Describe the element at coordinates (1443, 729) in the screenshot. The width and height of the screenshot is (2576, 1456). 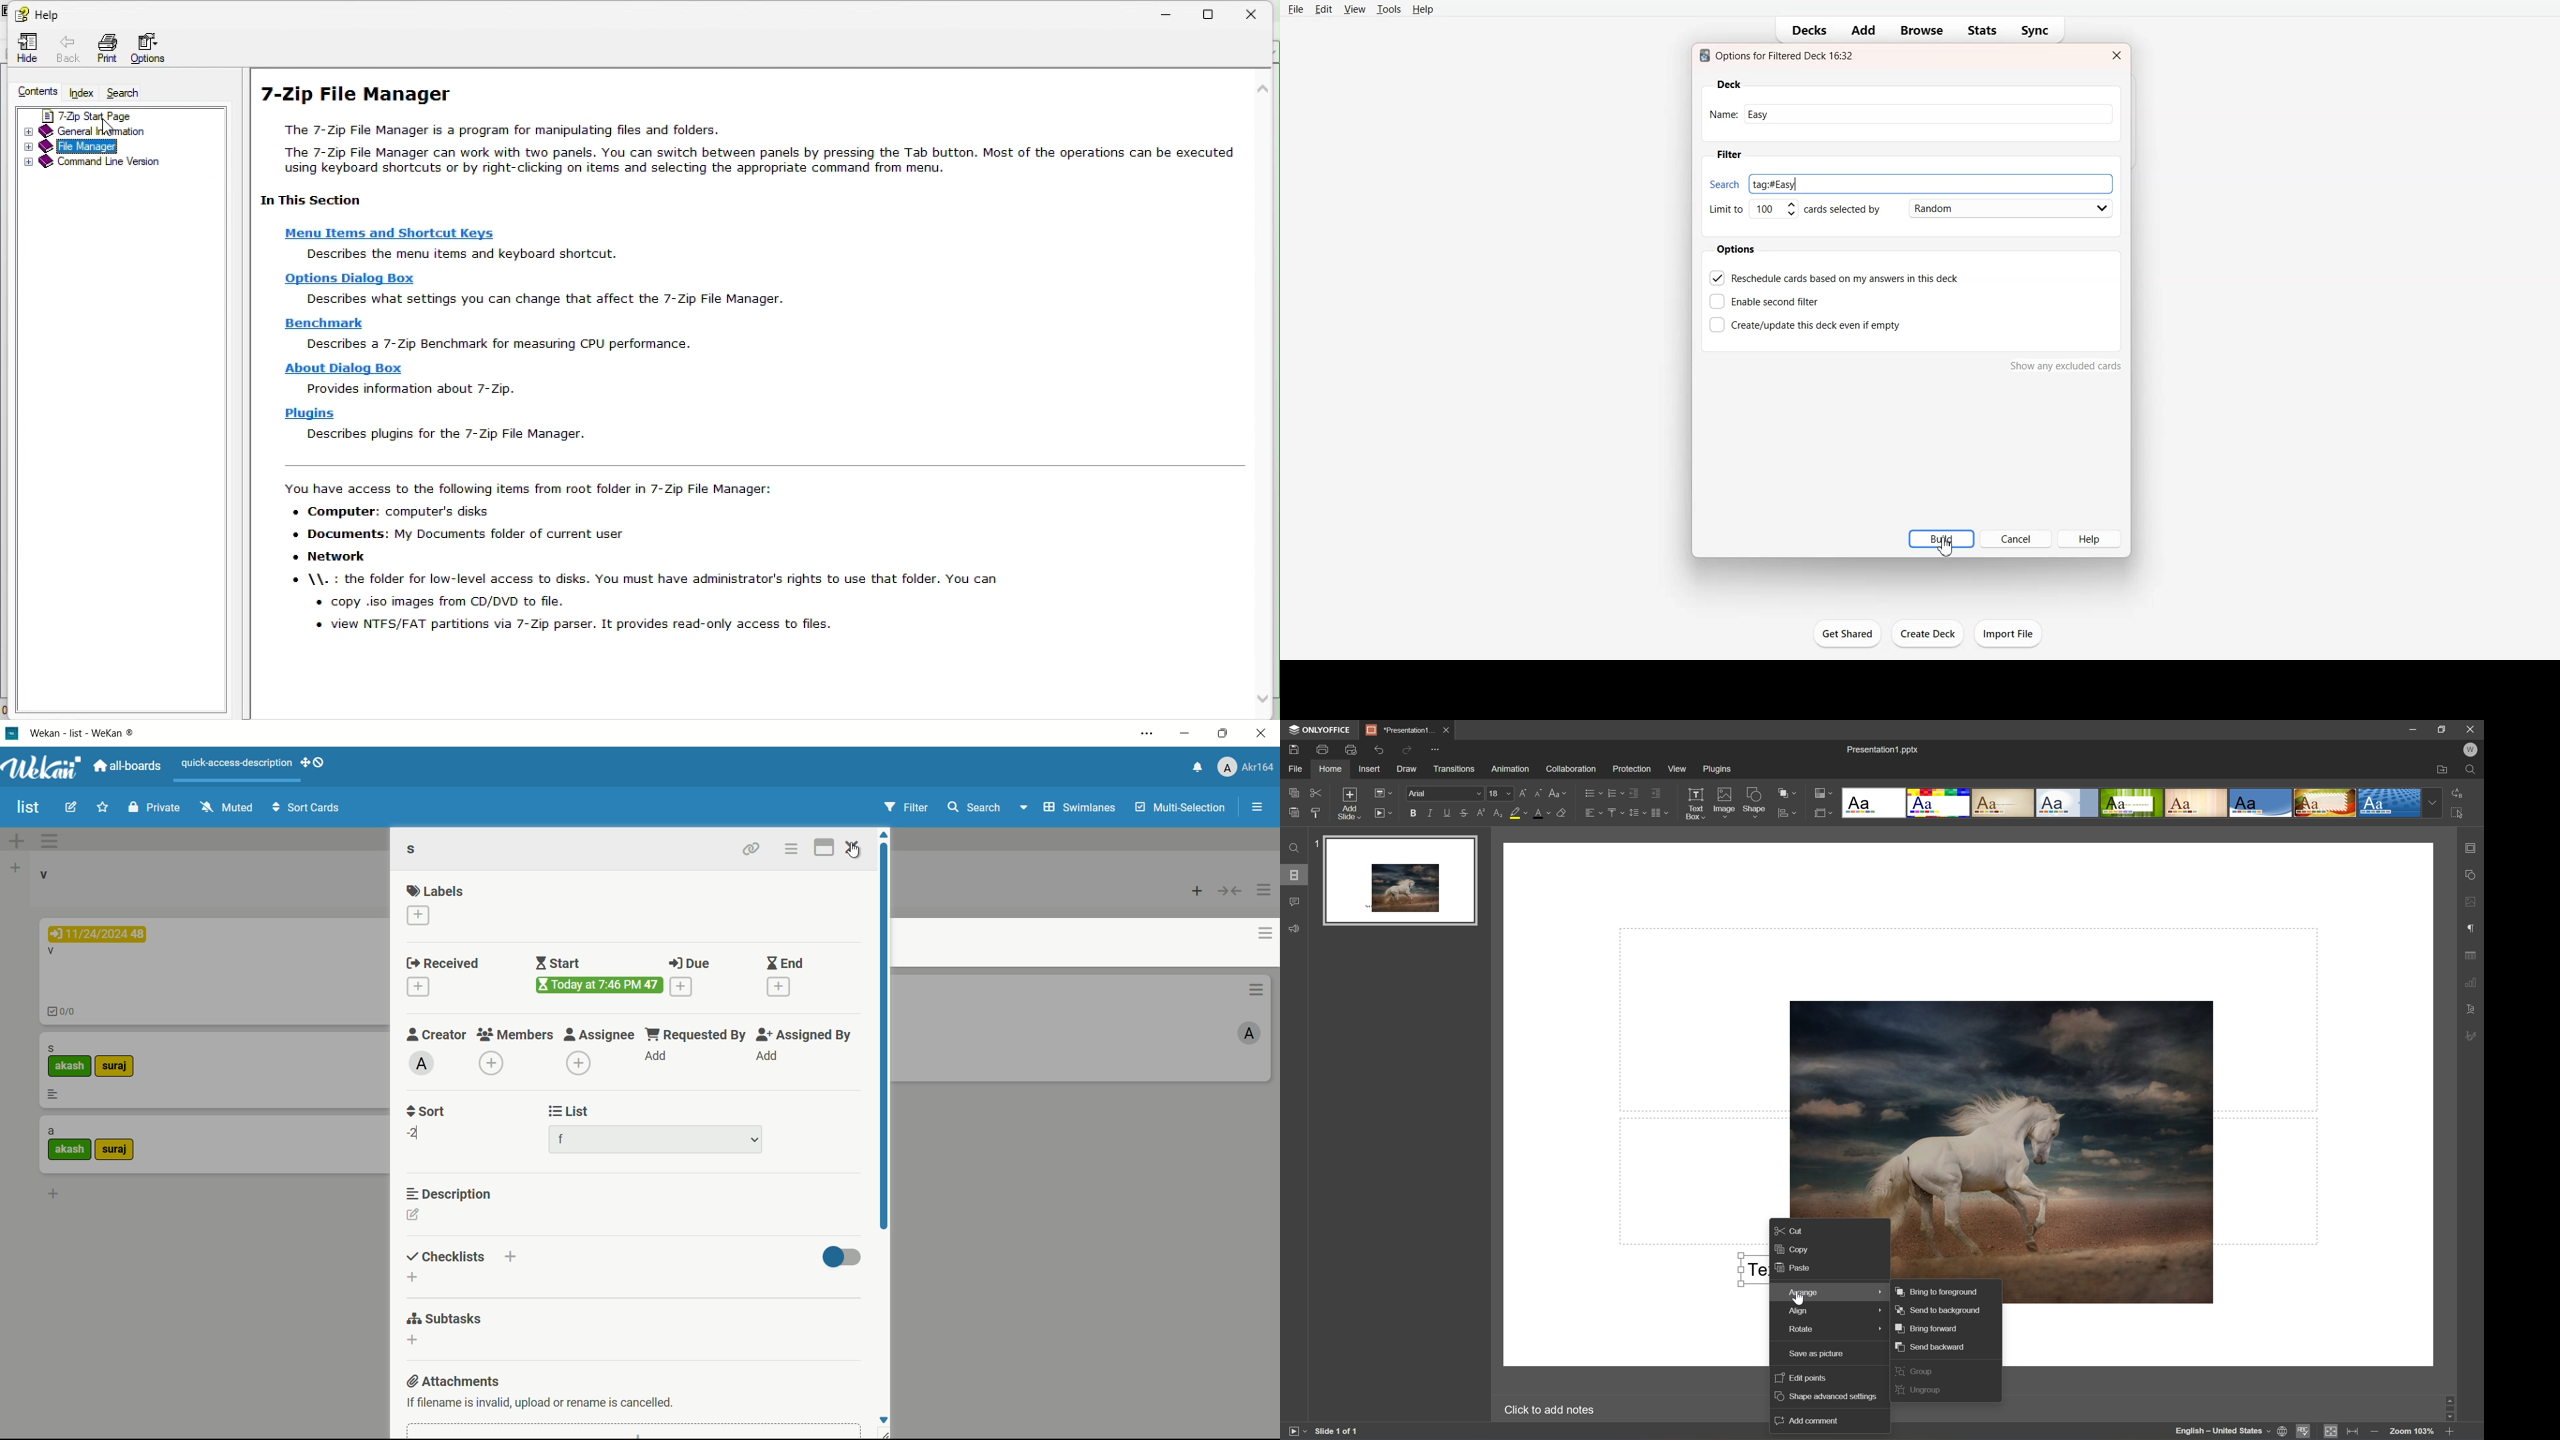
I see `Save` at that location.